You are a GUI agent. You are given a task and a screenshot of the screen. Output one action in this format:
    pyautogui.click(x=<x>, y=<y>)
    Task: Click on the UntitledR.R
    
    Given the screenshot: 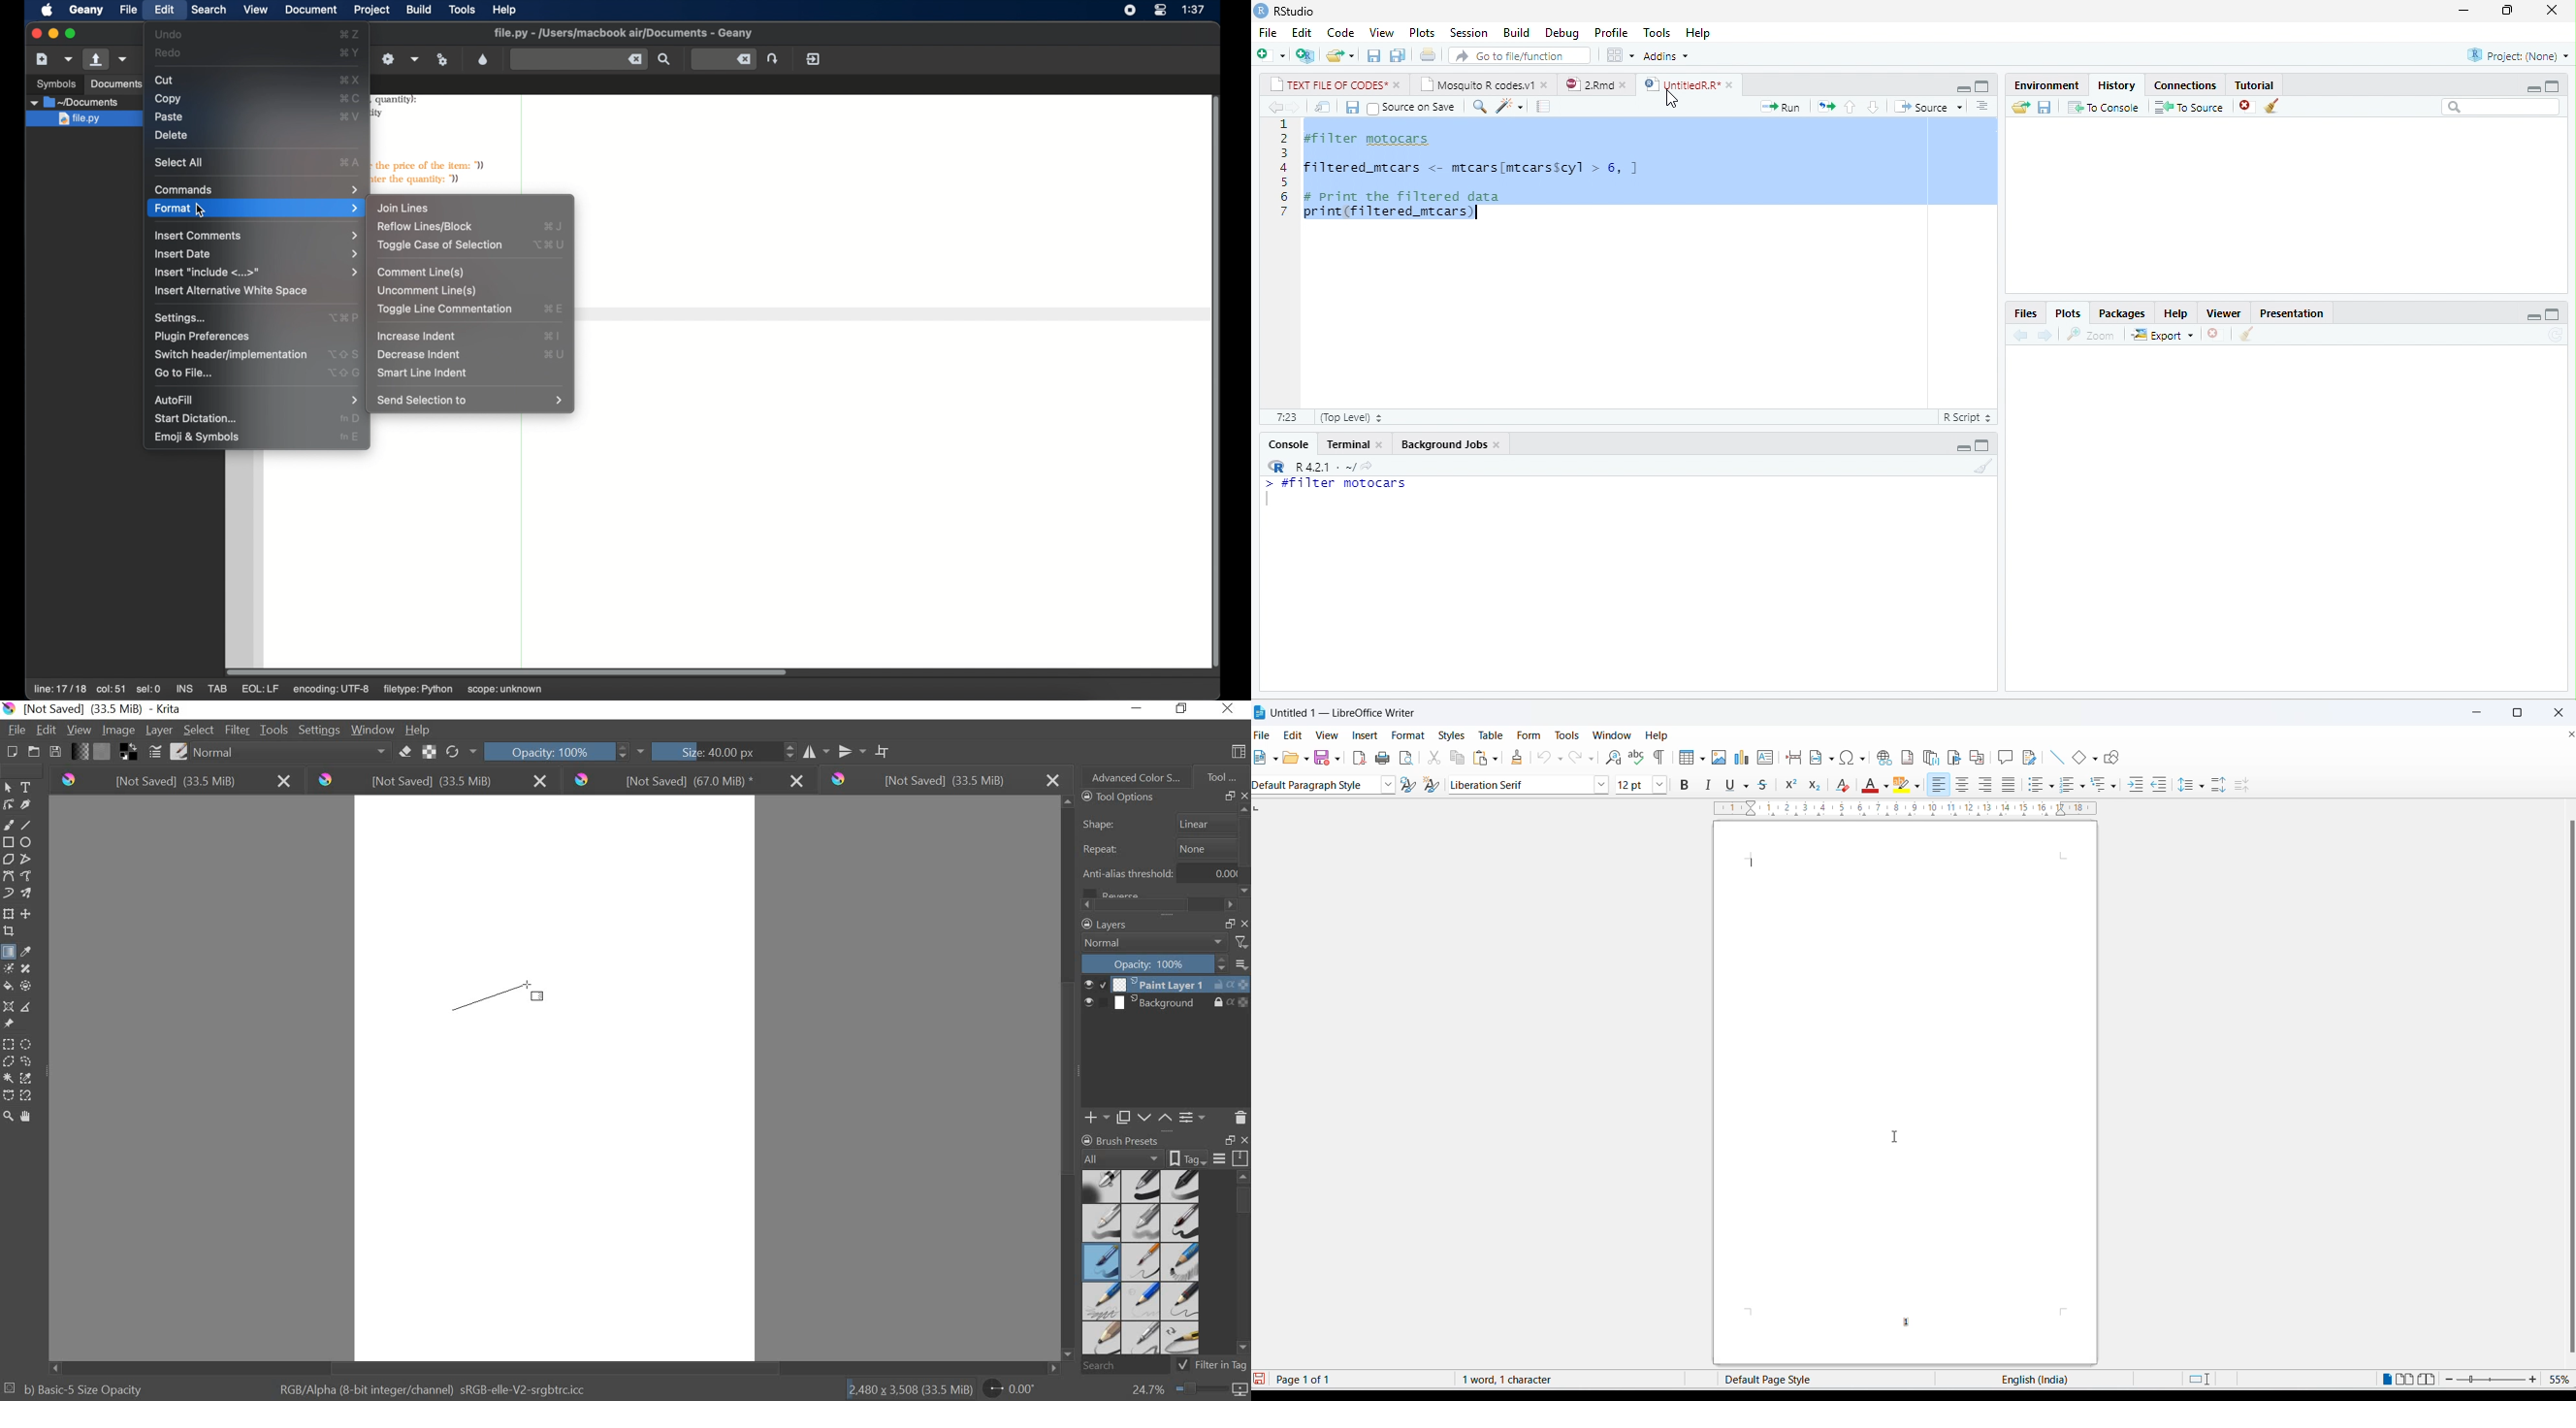 What is the action you would take?
    pyautogui.click(x=1679, y=84)
    